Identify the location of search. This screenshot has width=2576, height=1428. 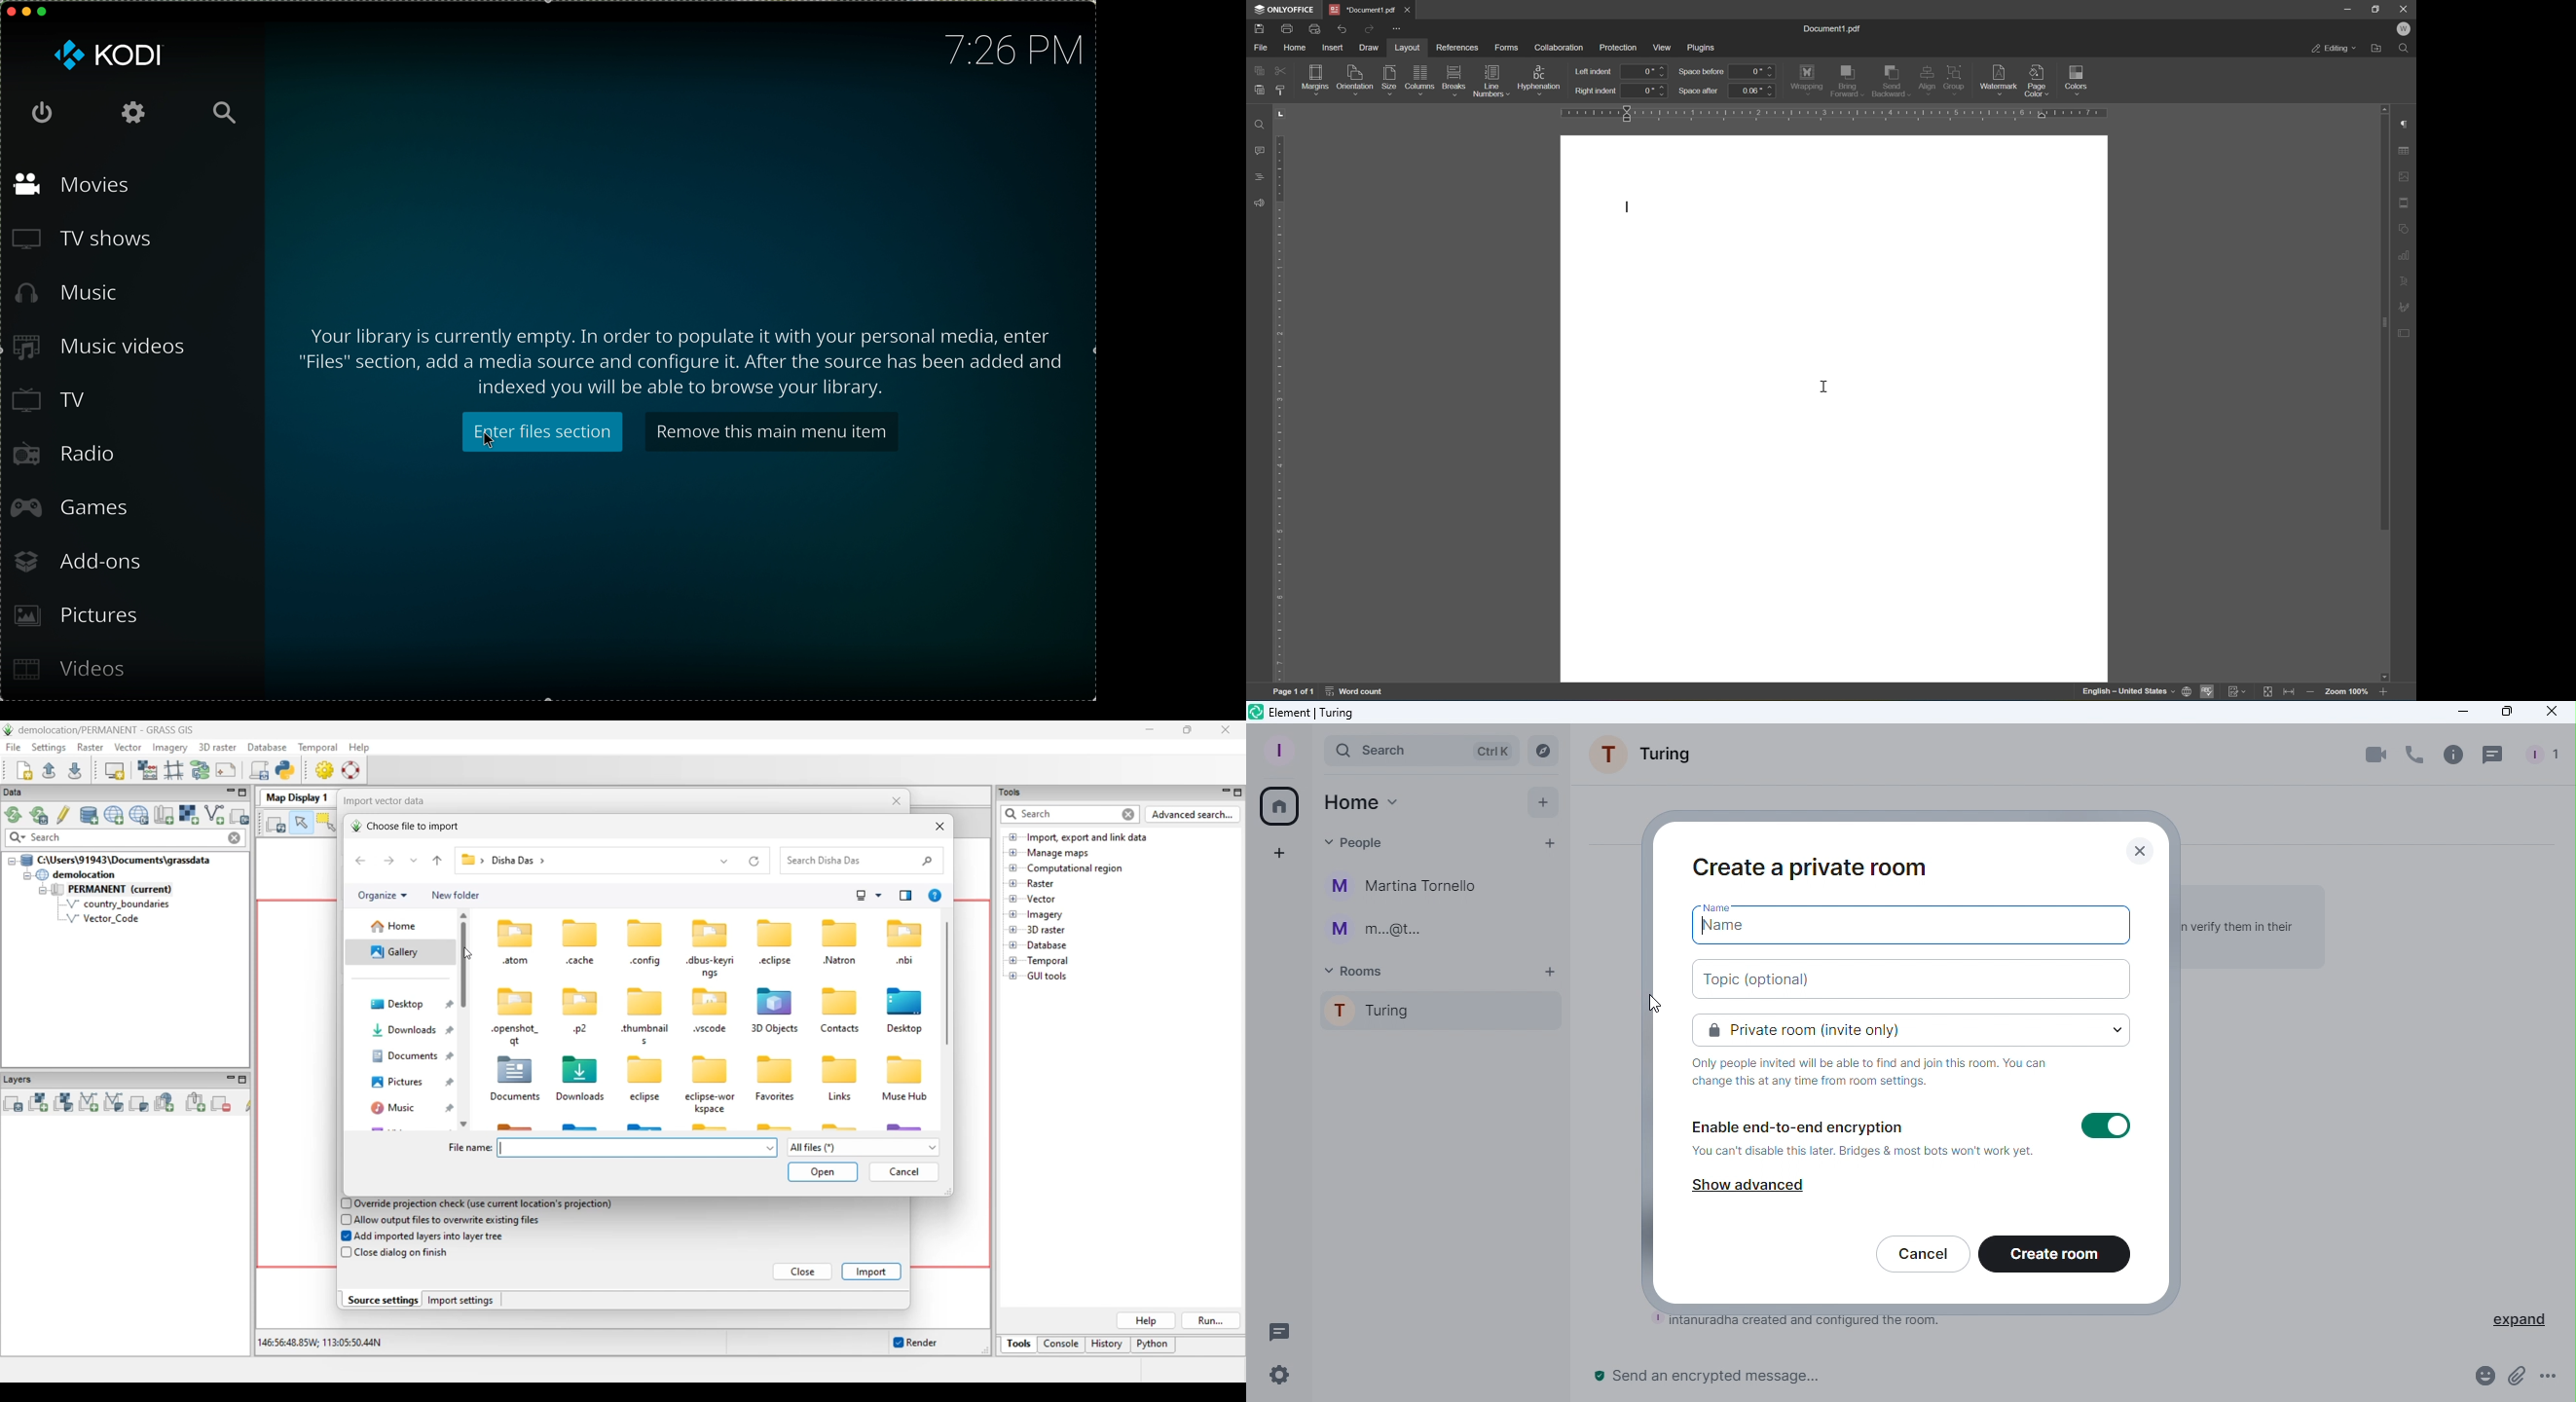
(225, 113).